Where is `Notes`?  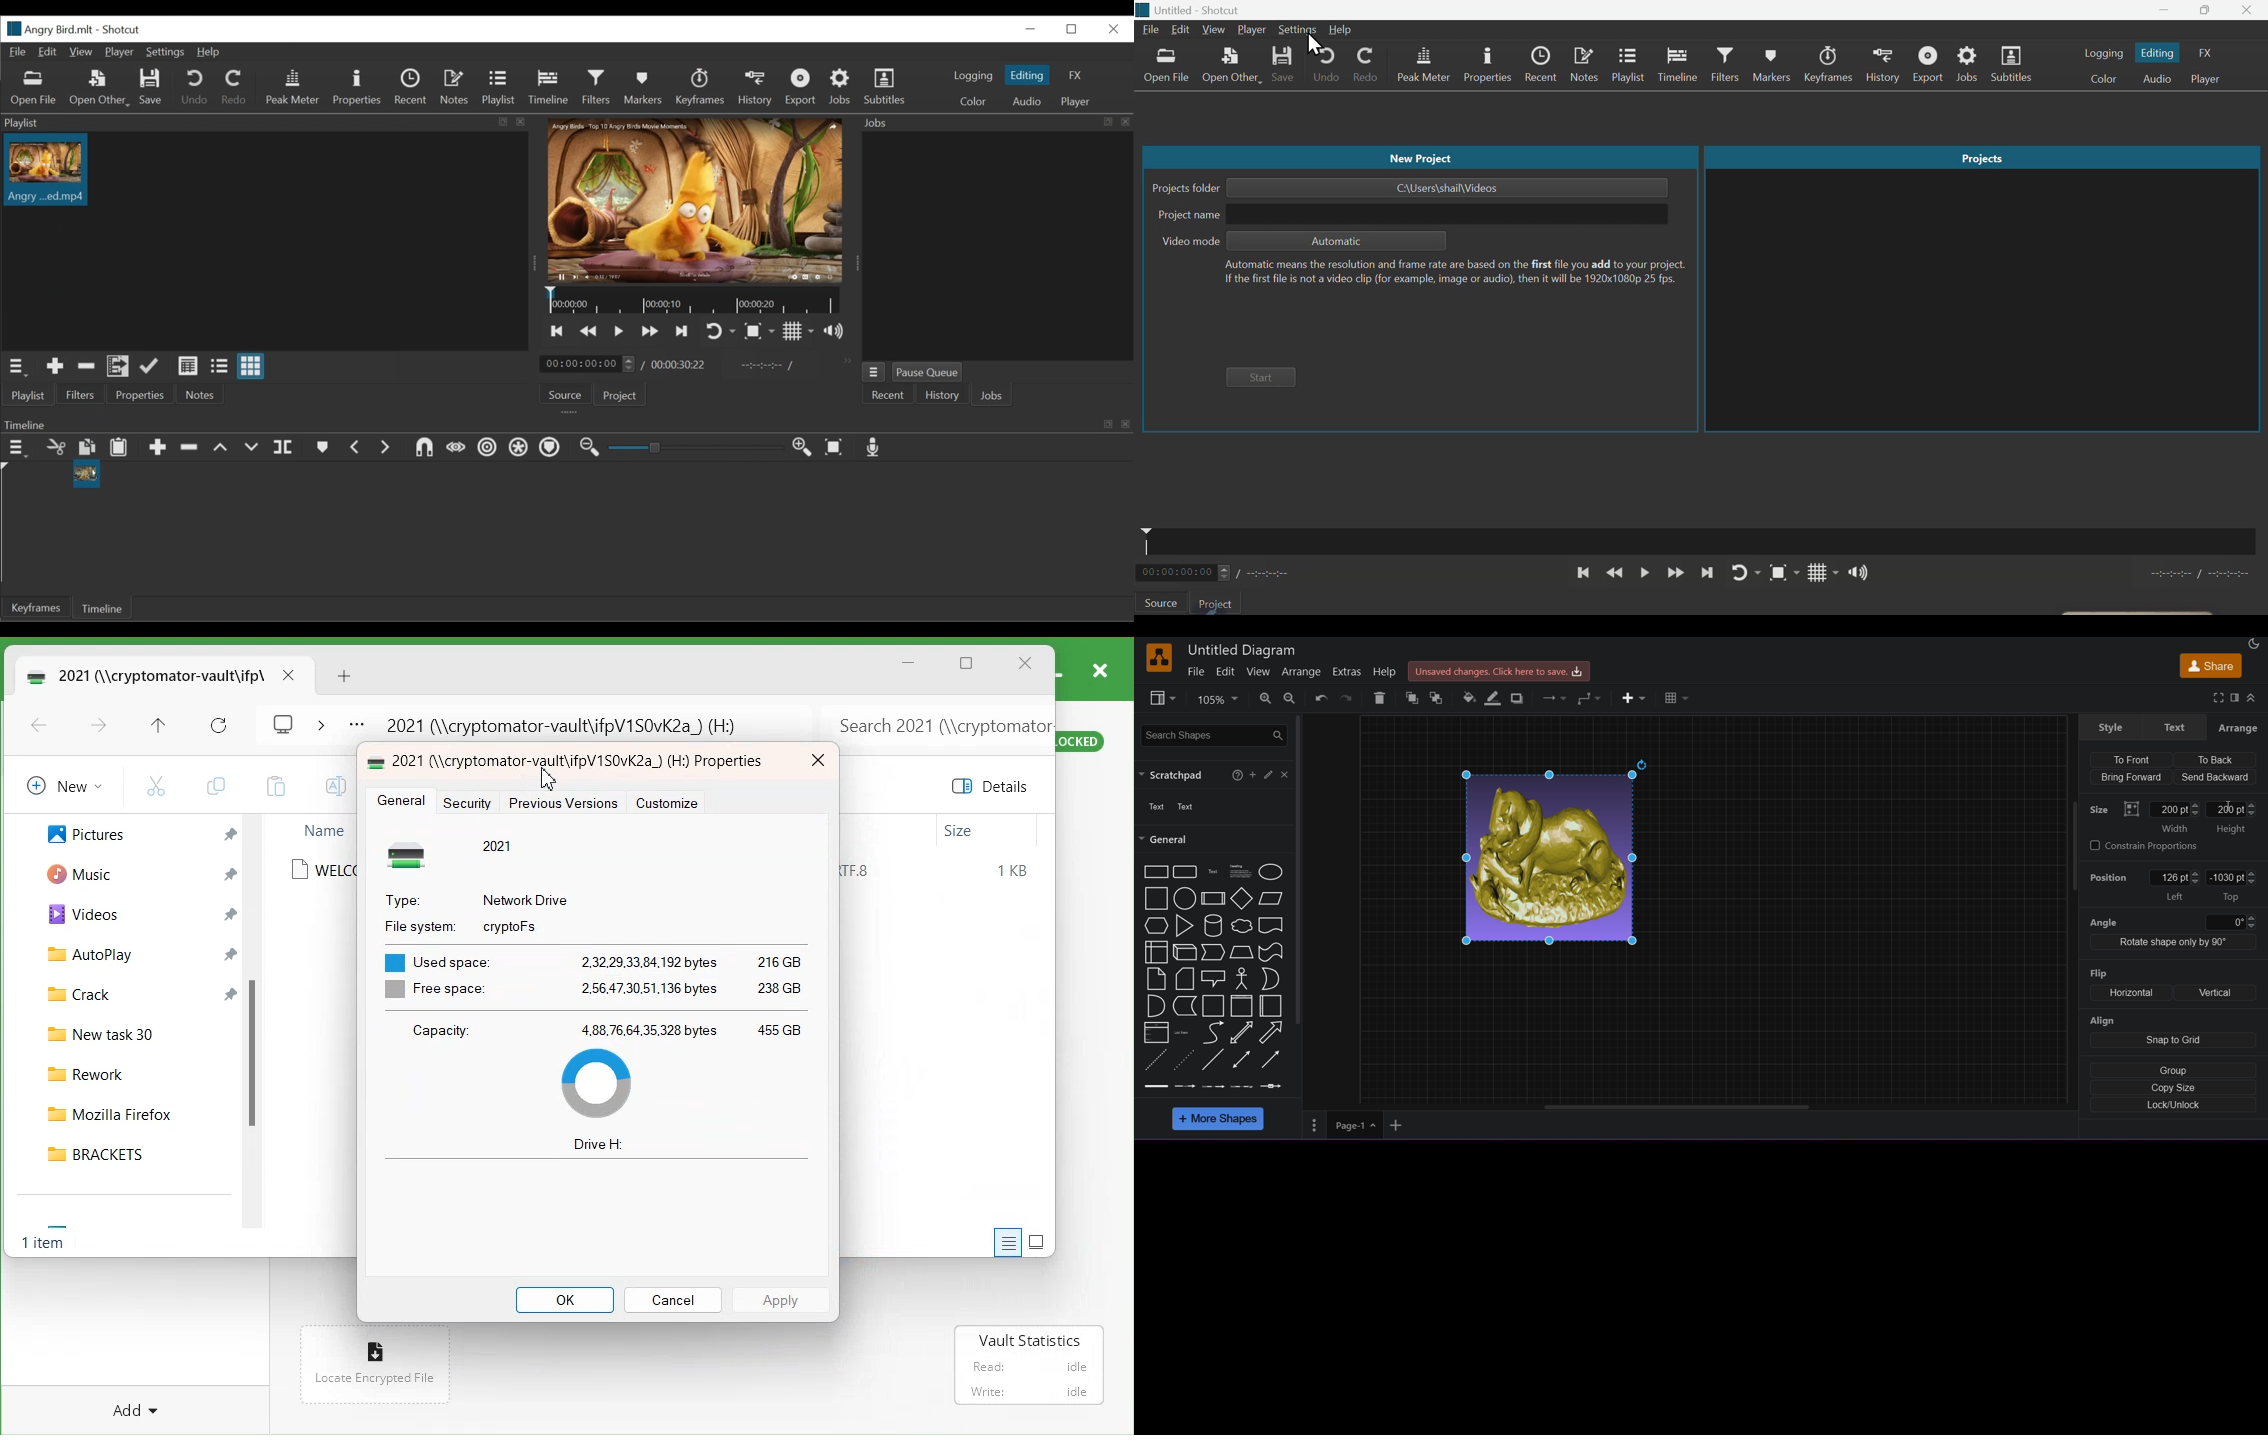
Notes is located at coordinates (455, 88).